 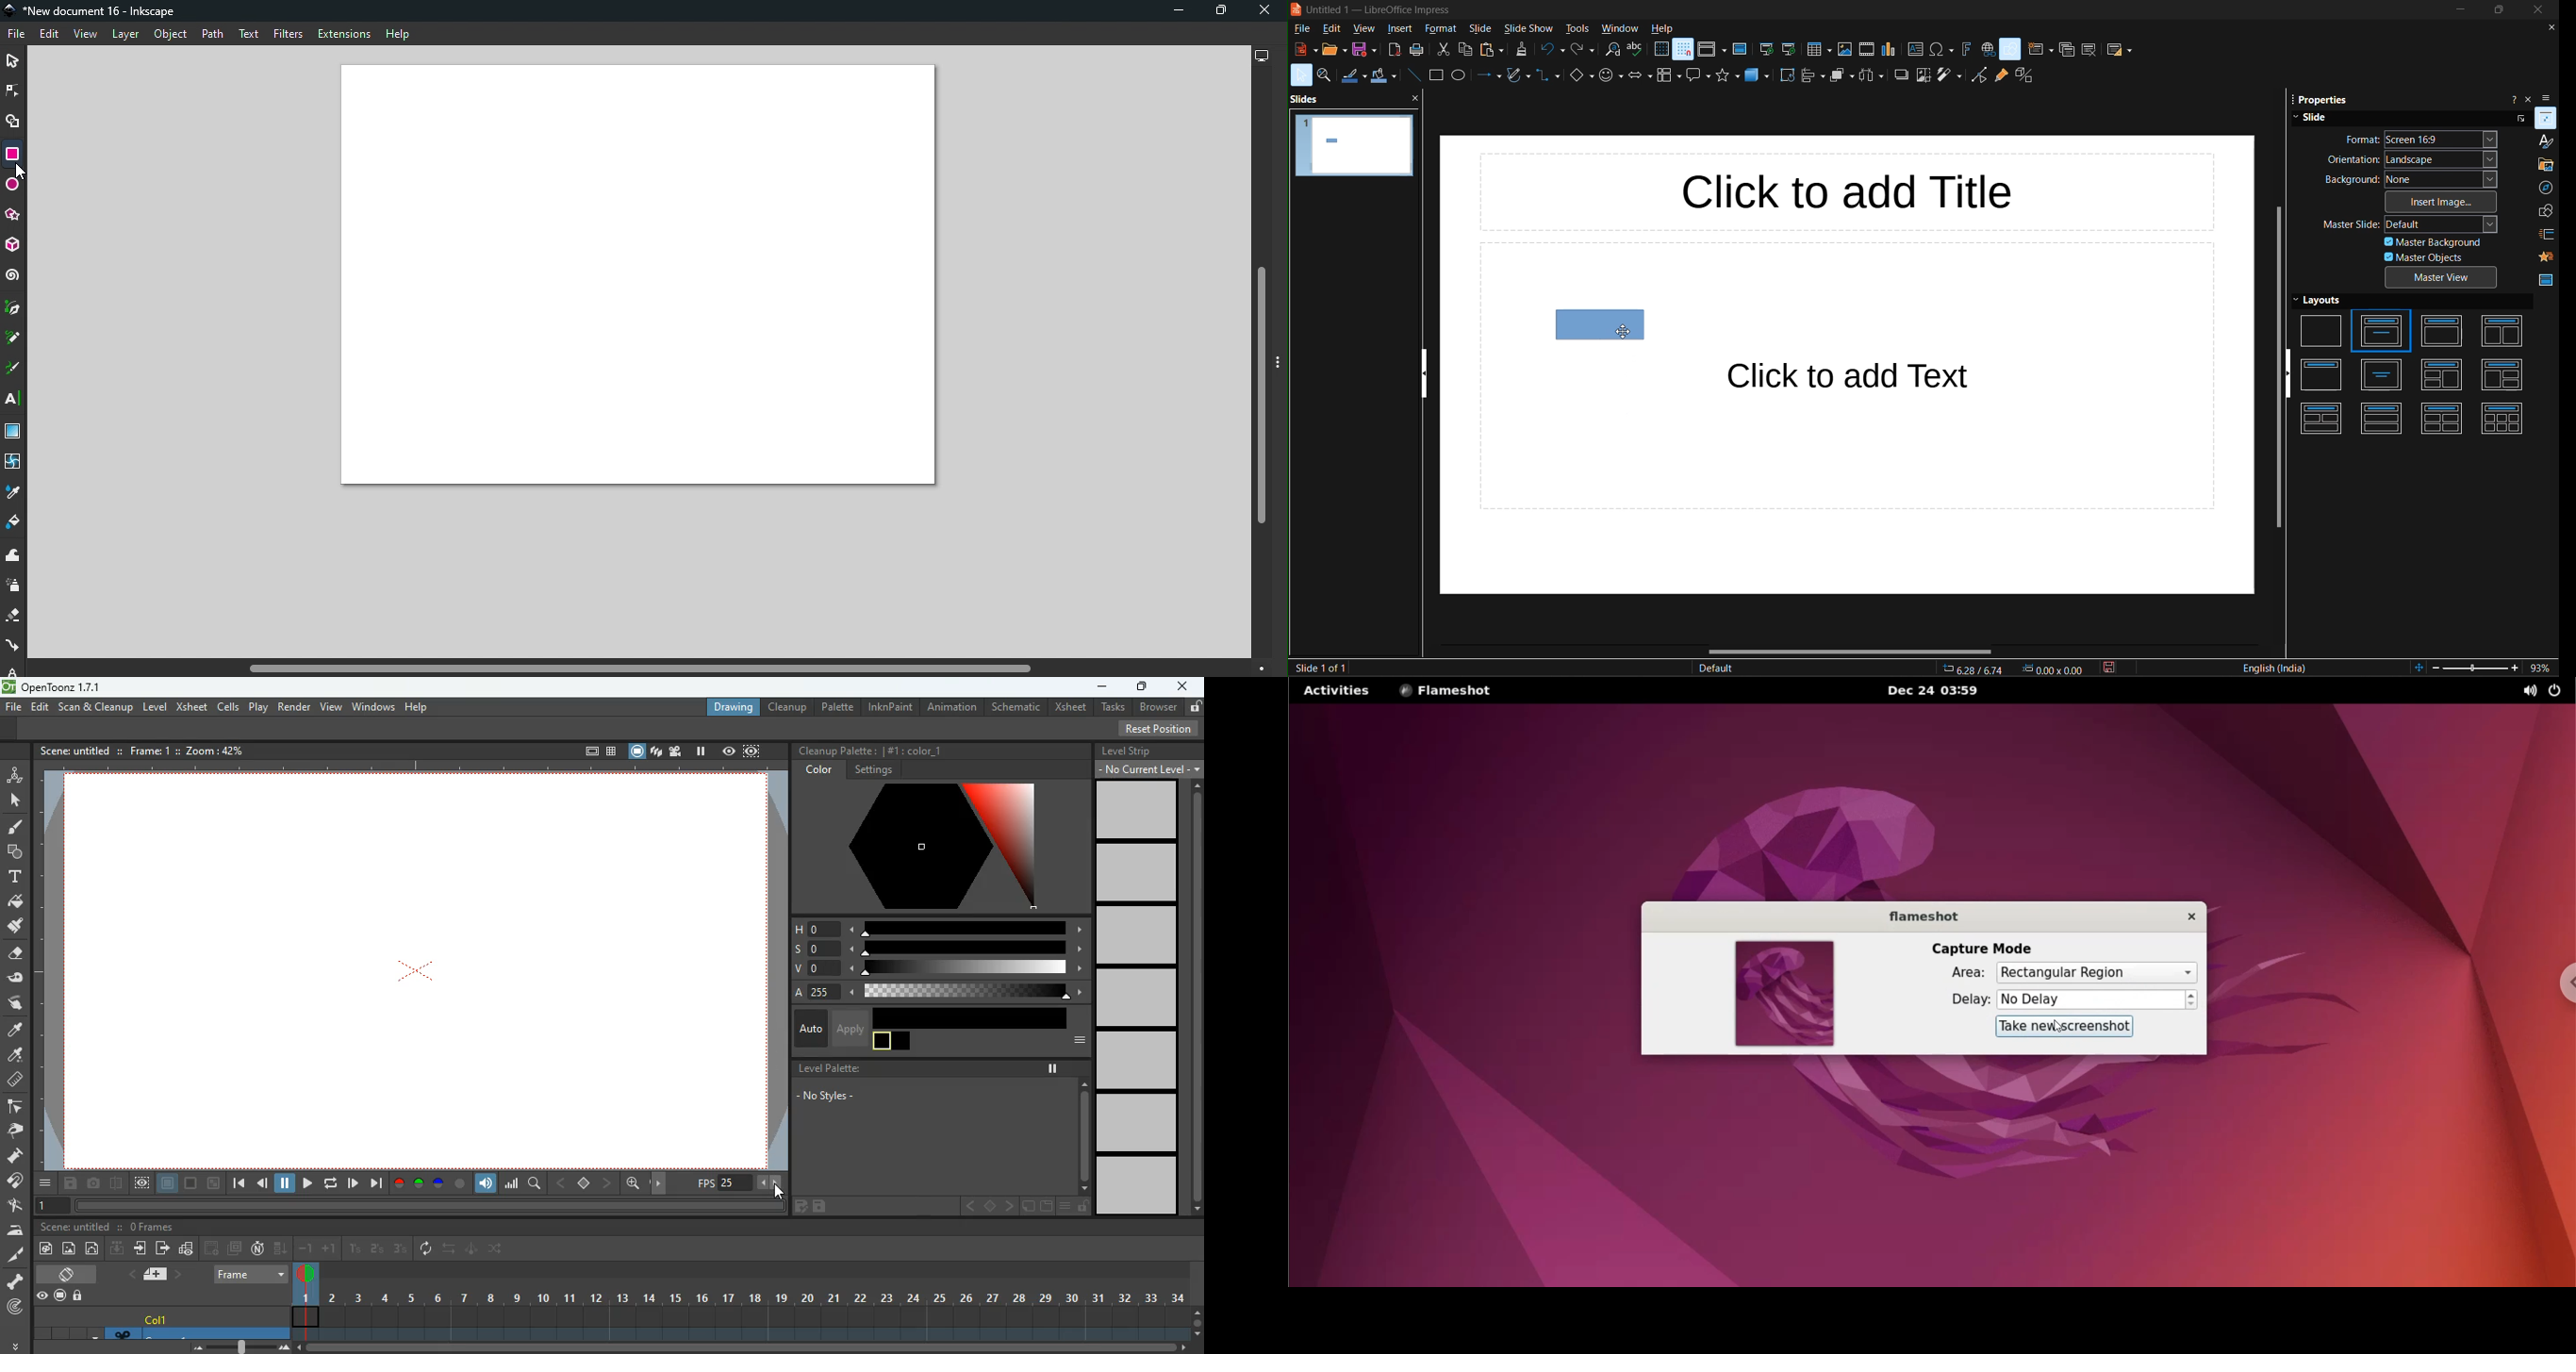 I want to click on color, so click(x=913, y=750).